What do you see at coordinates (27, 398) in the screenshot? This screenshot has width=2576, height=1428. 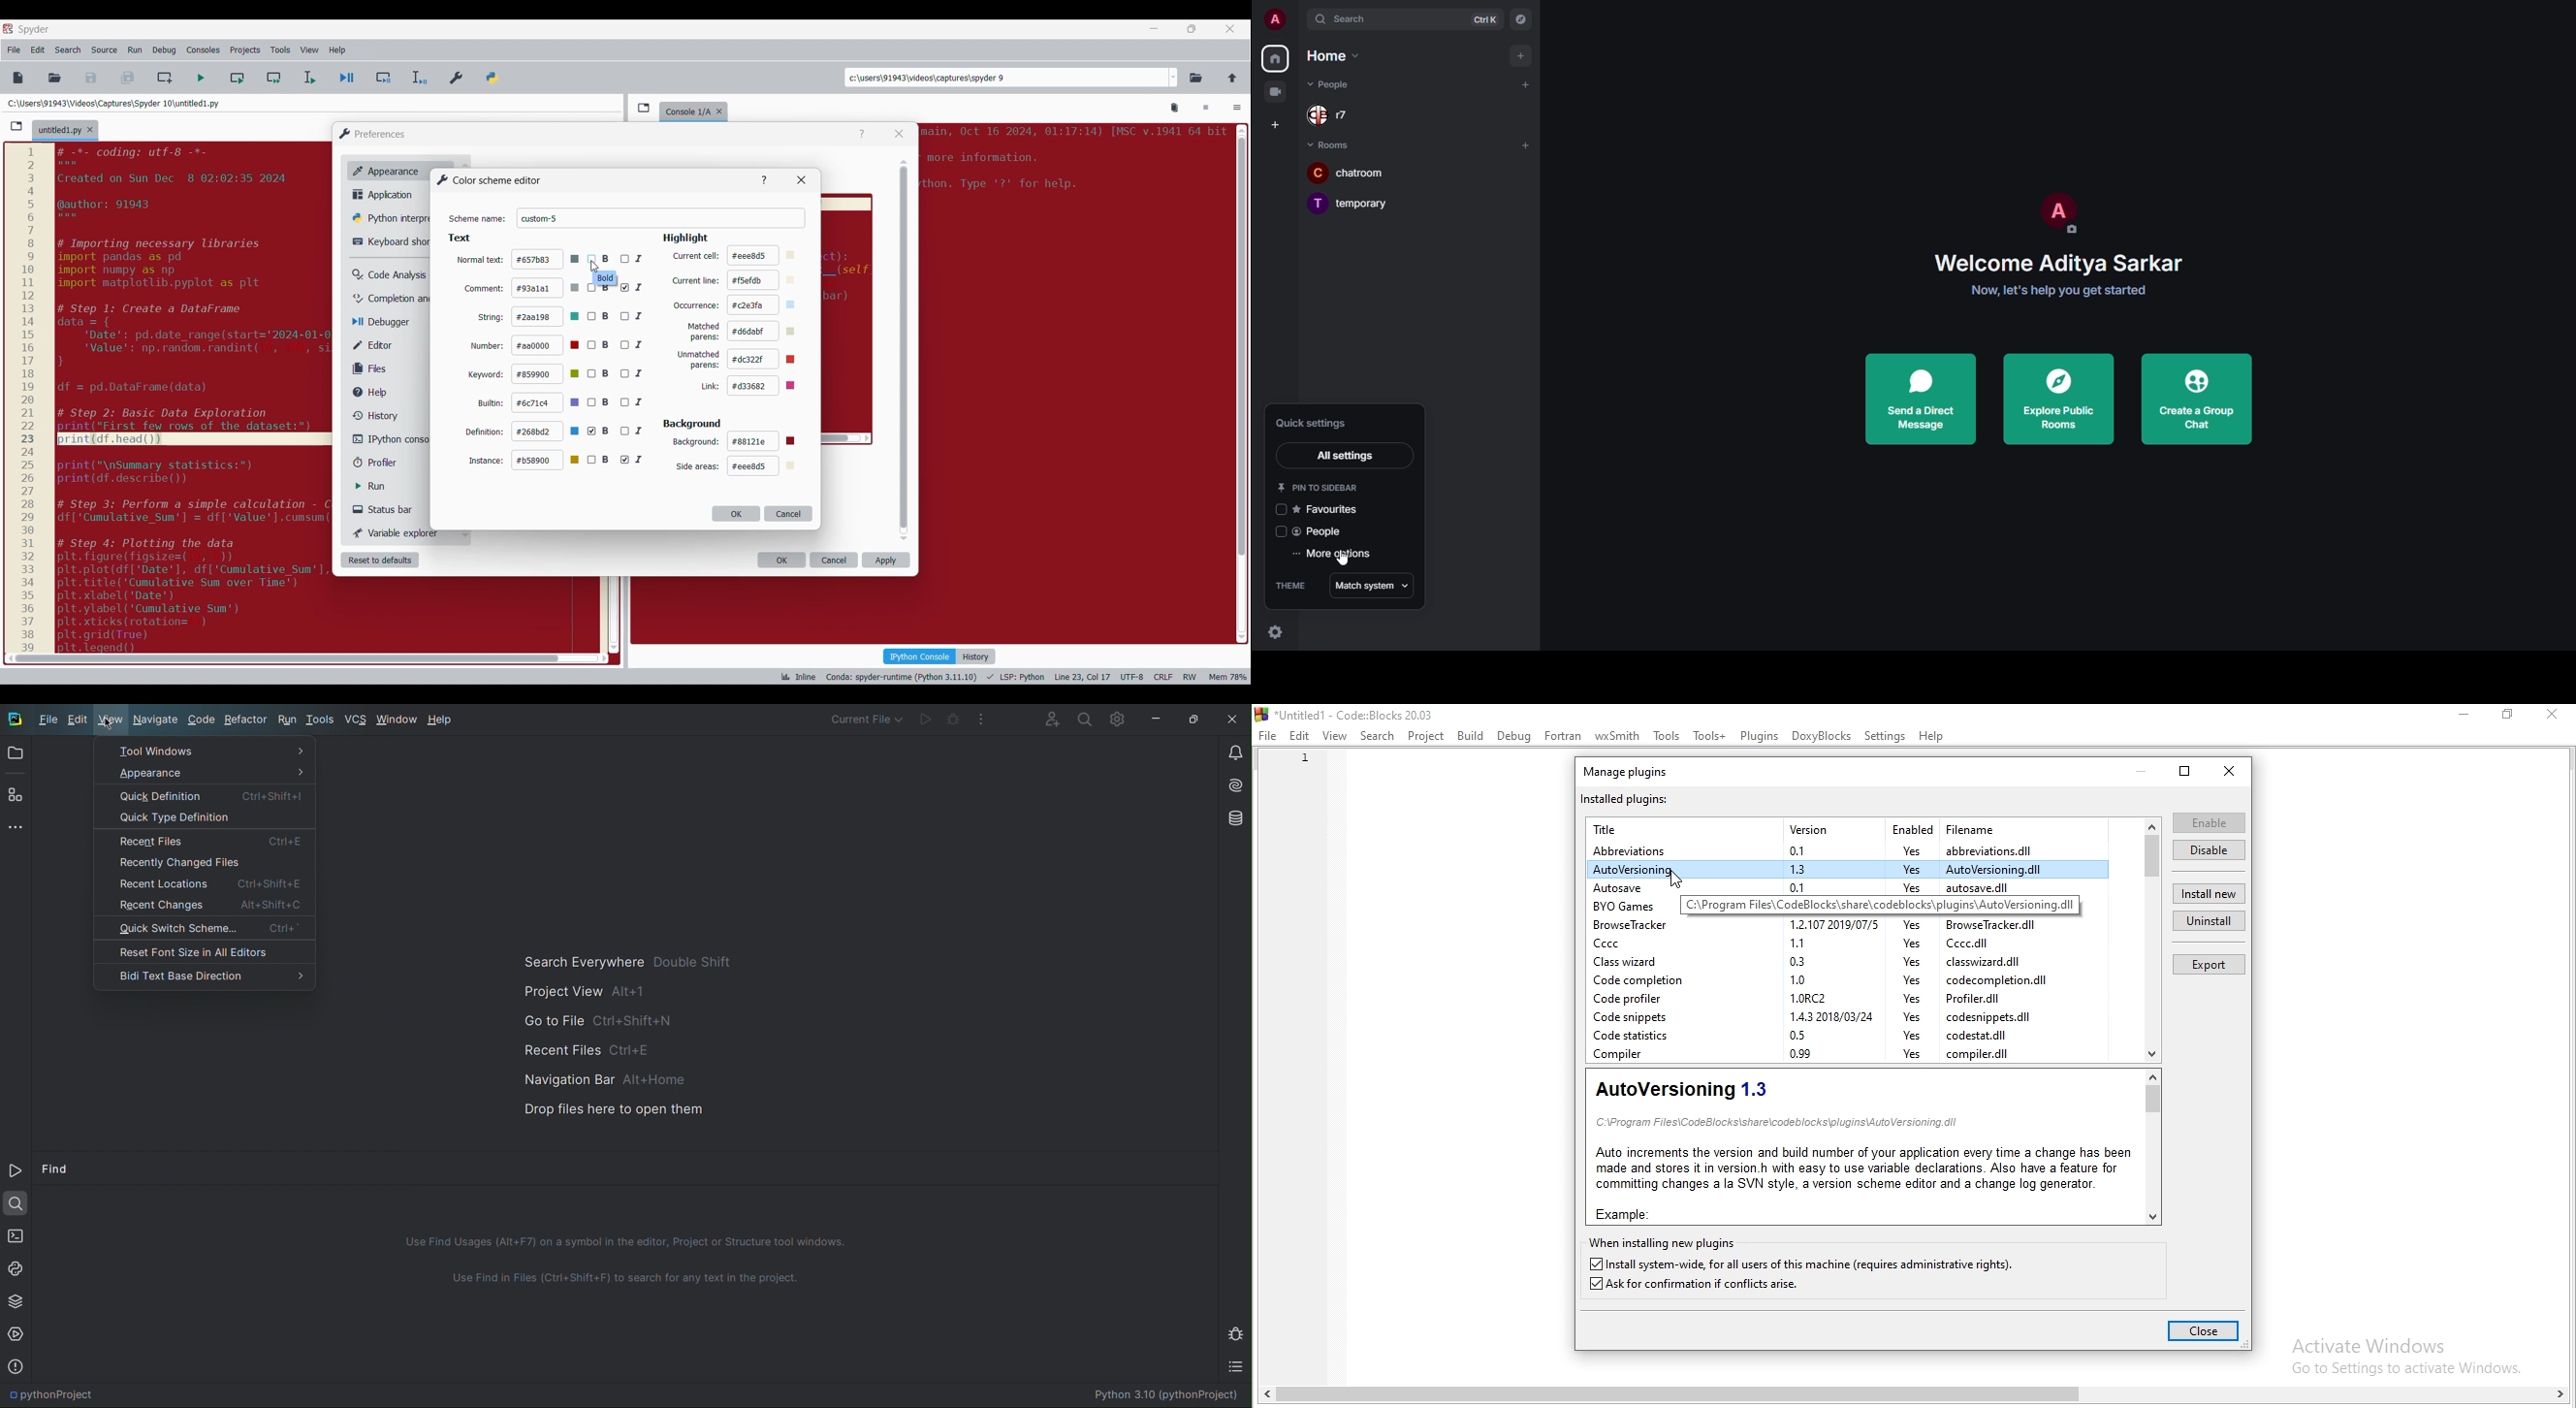 I see `` at bounding box center [27, 398].